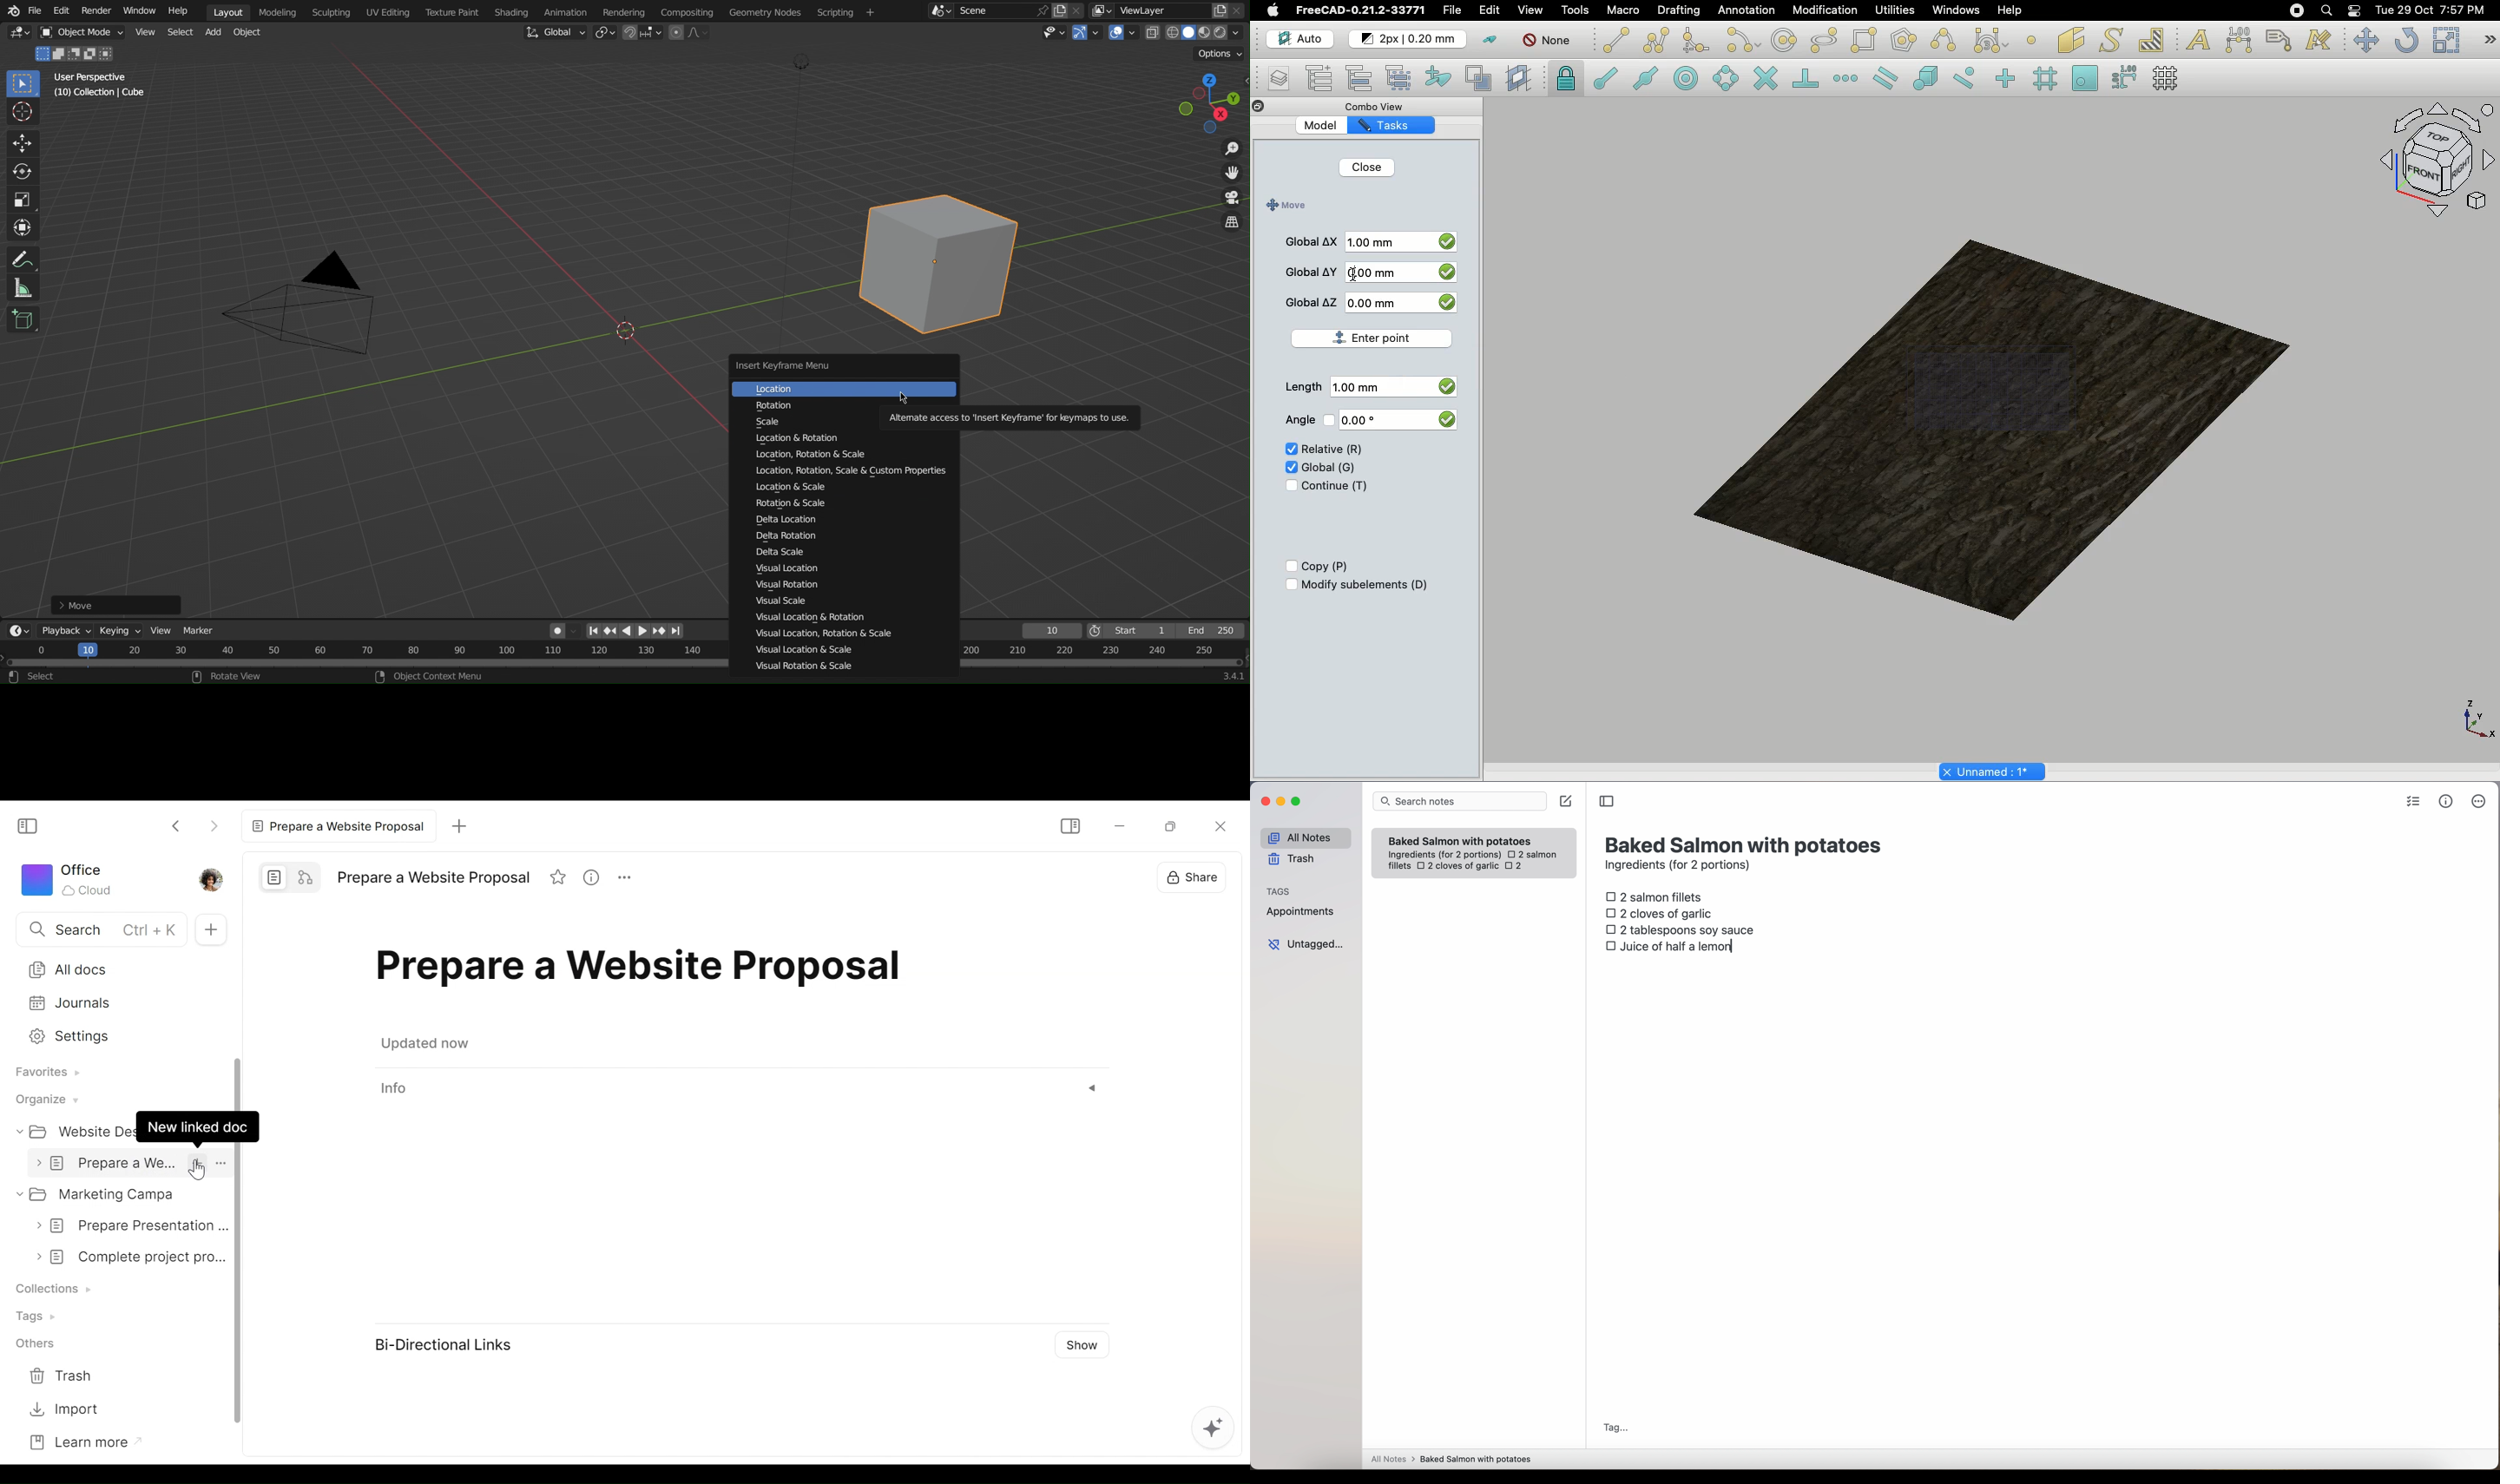 The width and height of the screenshot is (2520, 1484). I want to click on Snap special , so click(1929, 80).